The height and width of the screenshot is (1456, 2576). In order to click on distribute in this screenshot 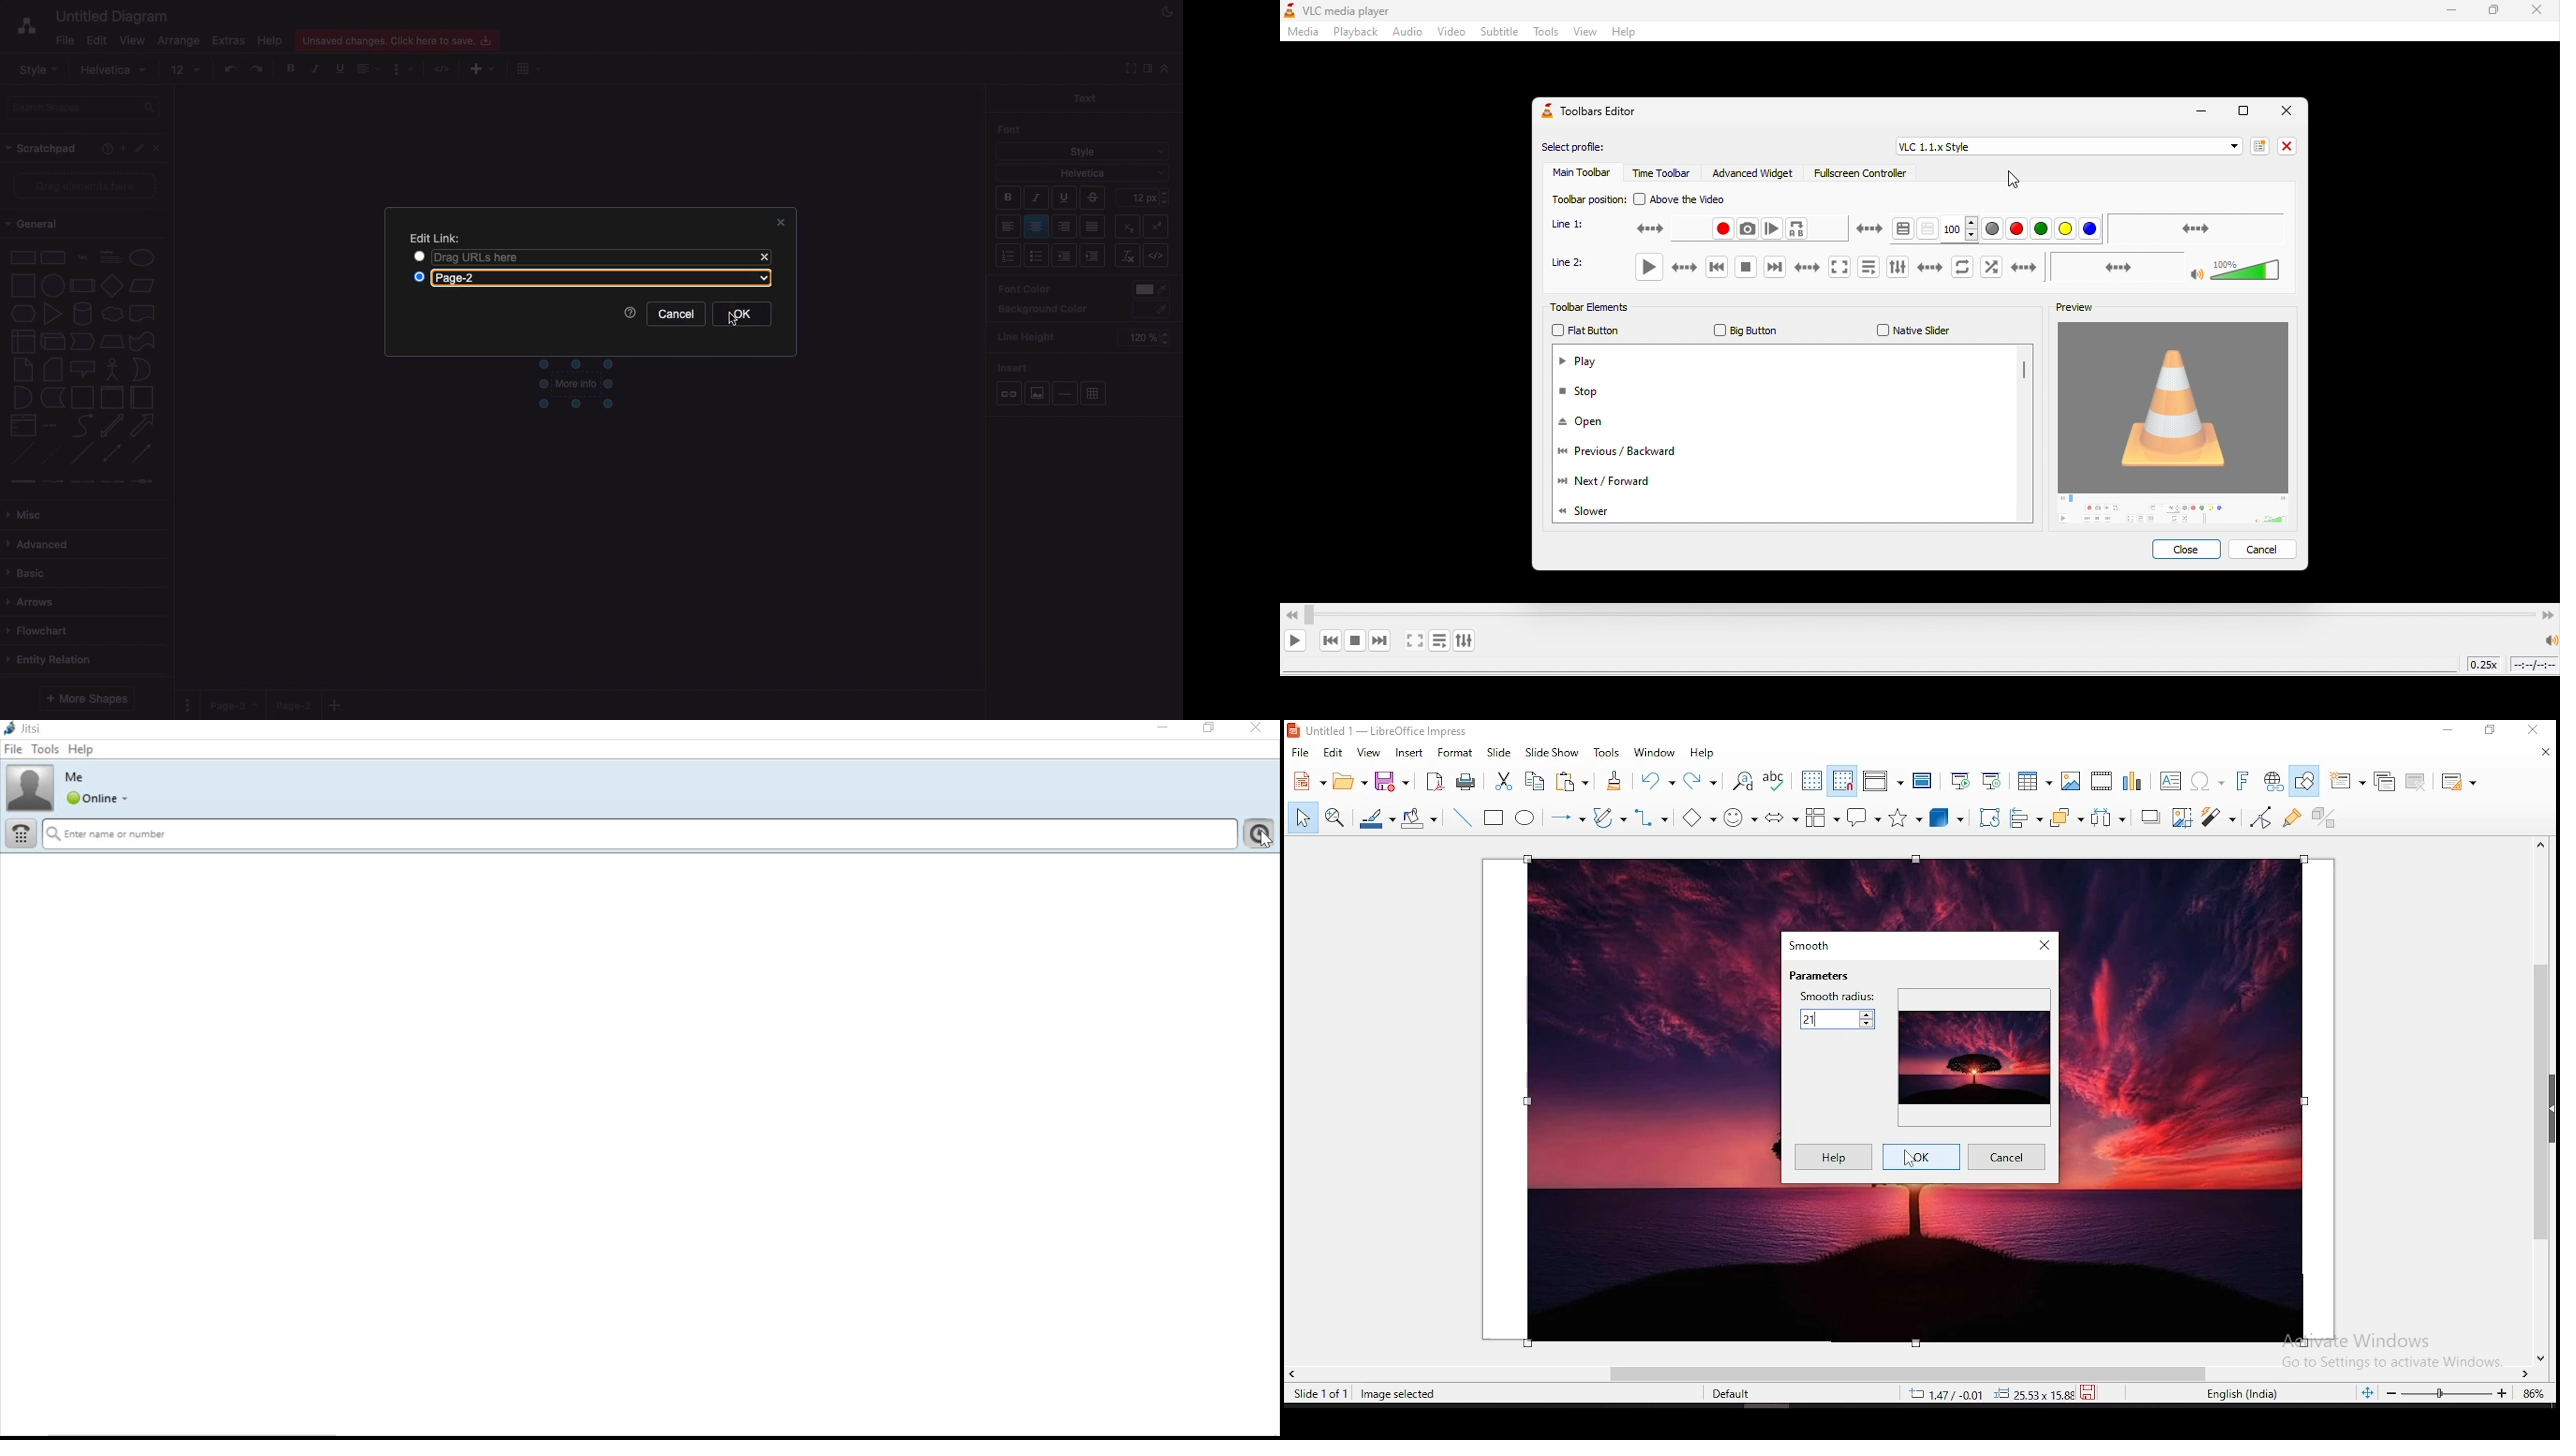, I will do `click(2108, 819)`.